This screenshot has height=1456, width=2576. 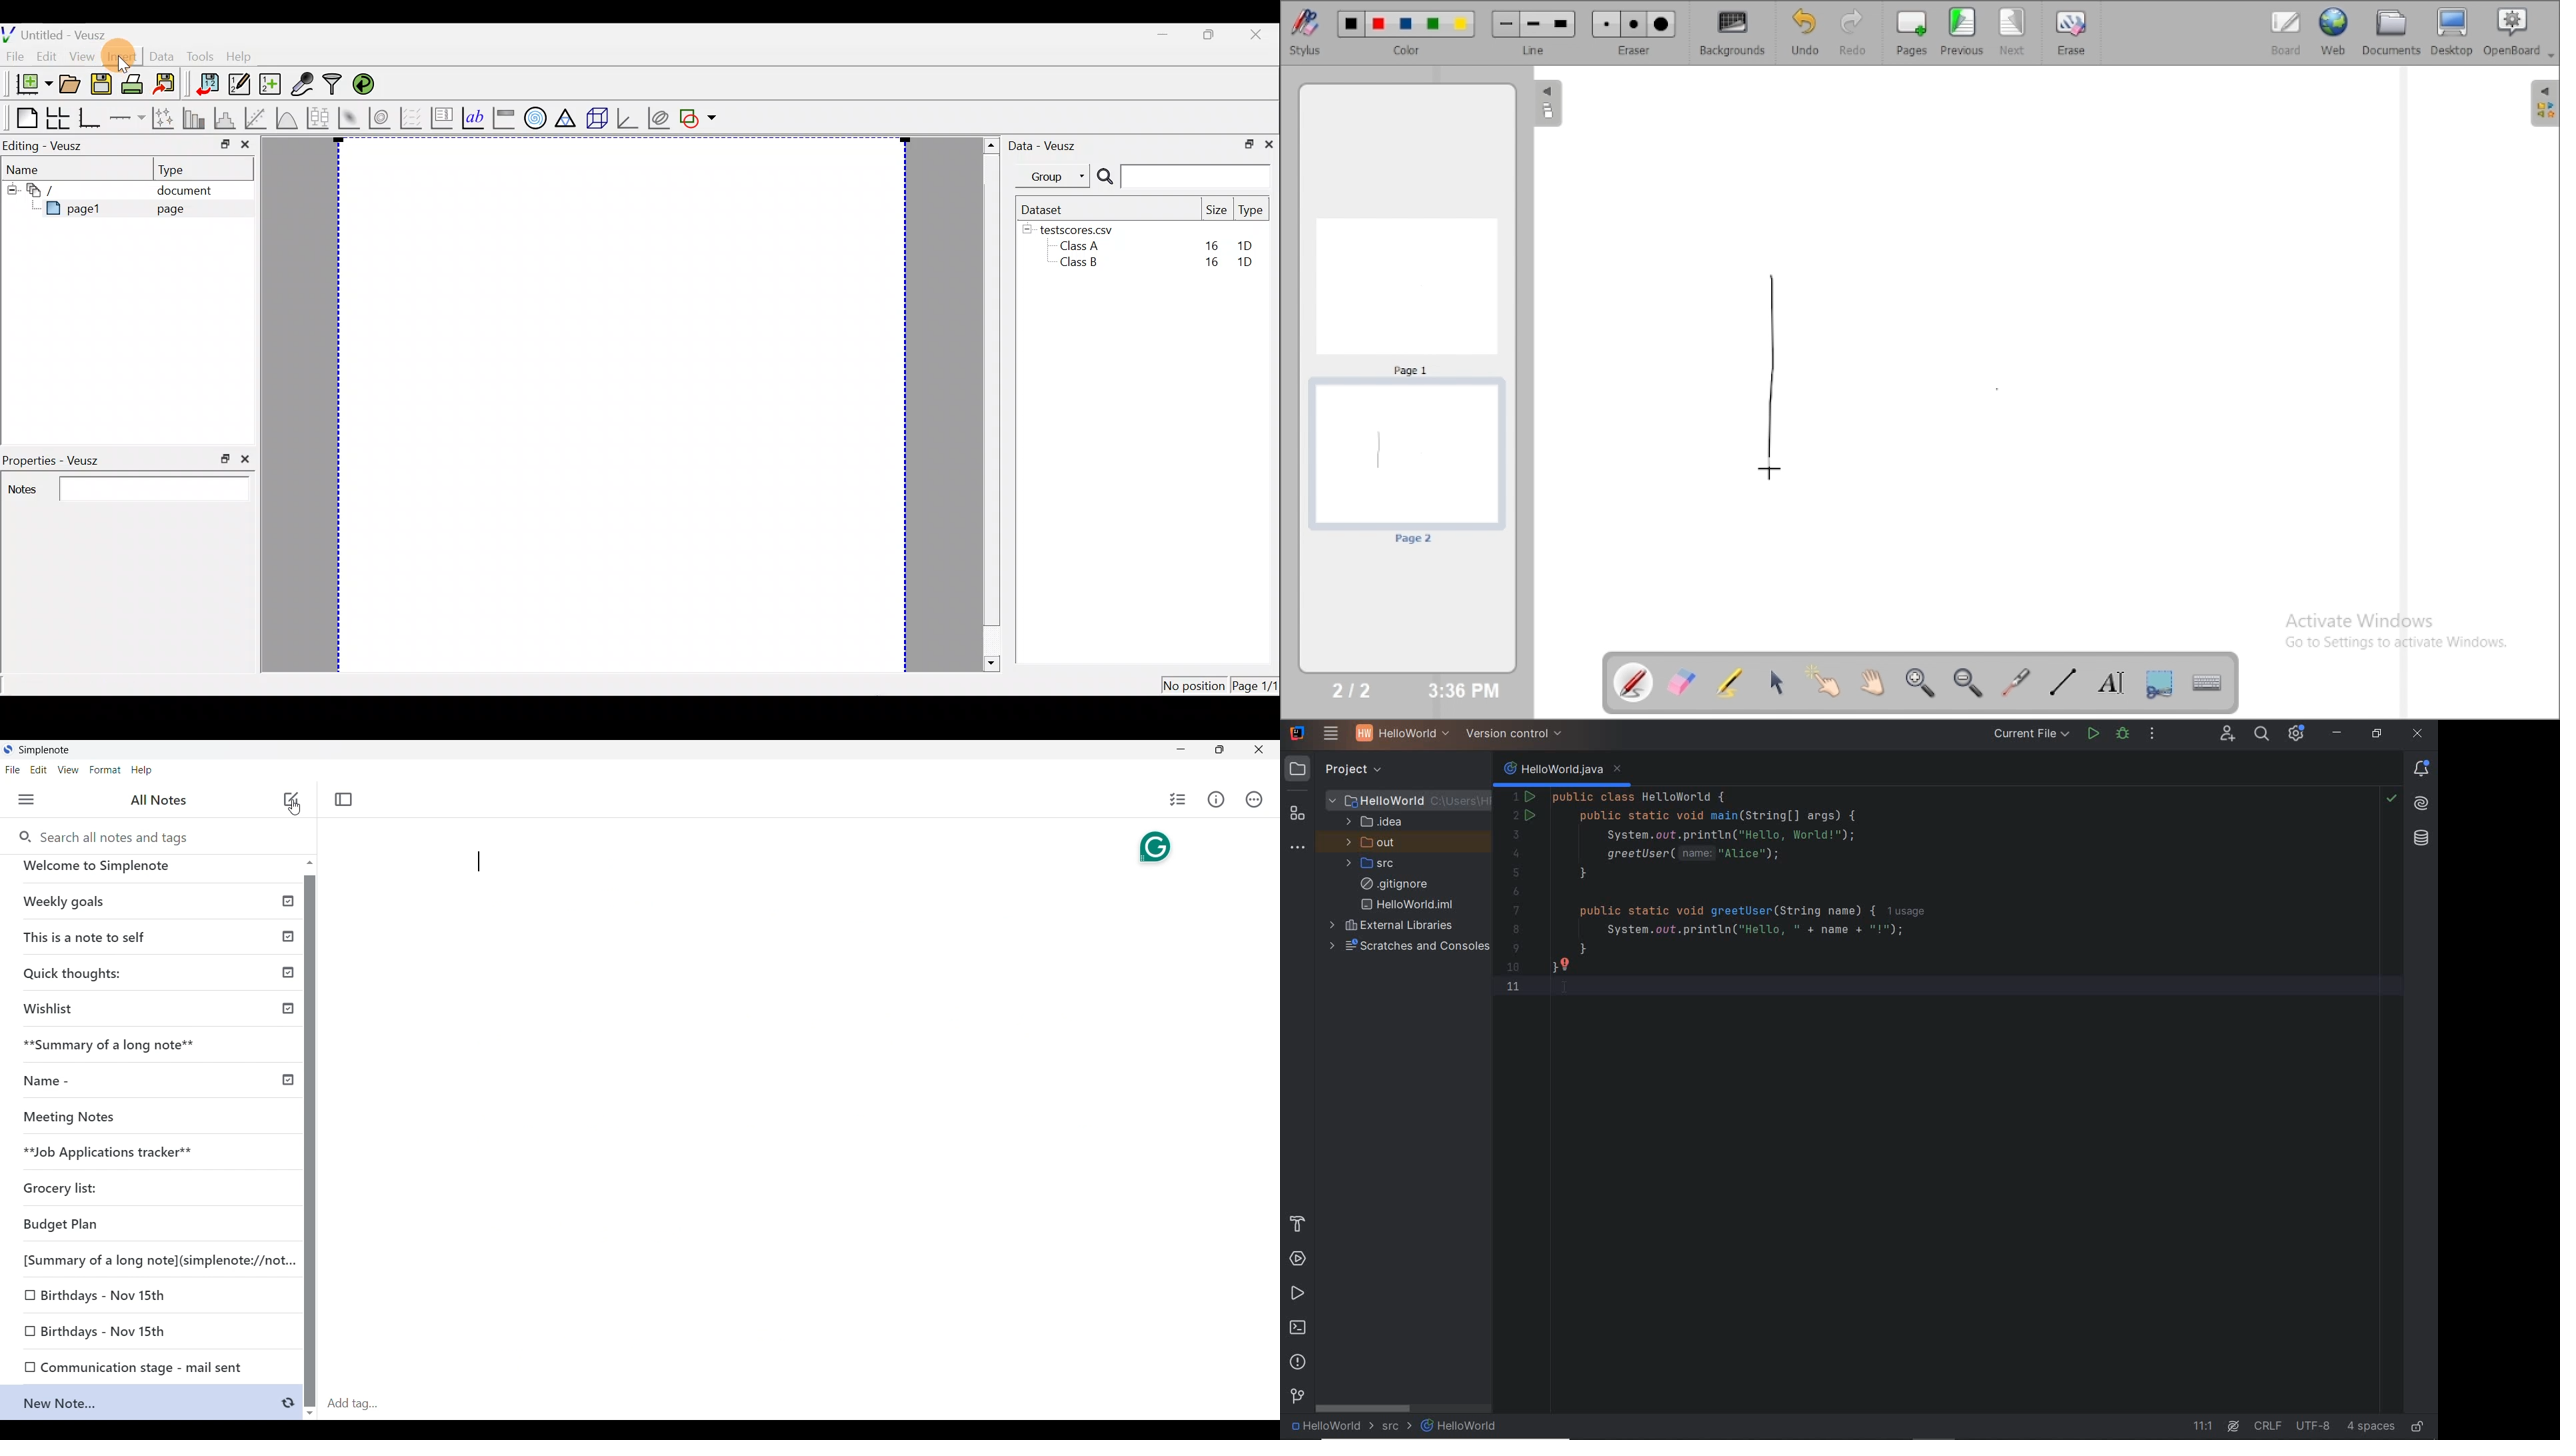 I want to click on Save the document, so click(x=101, y=82).